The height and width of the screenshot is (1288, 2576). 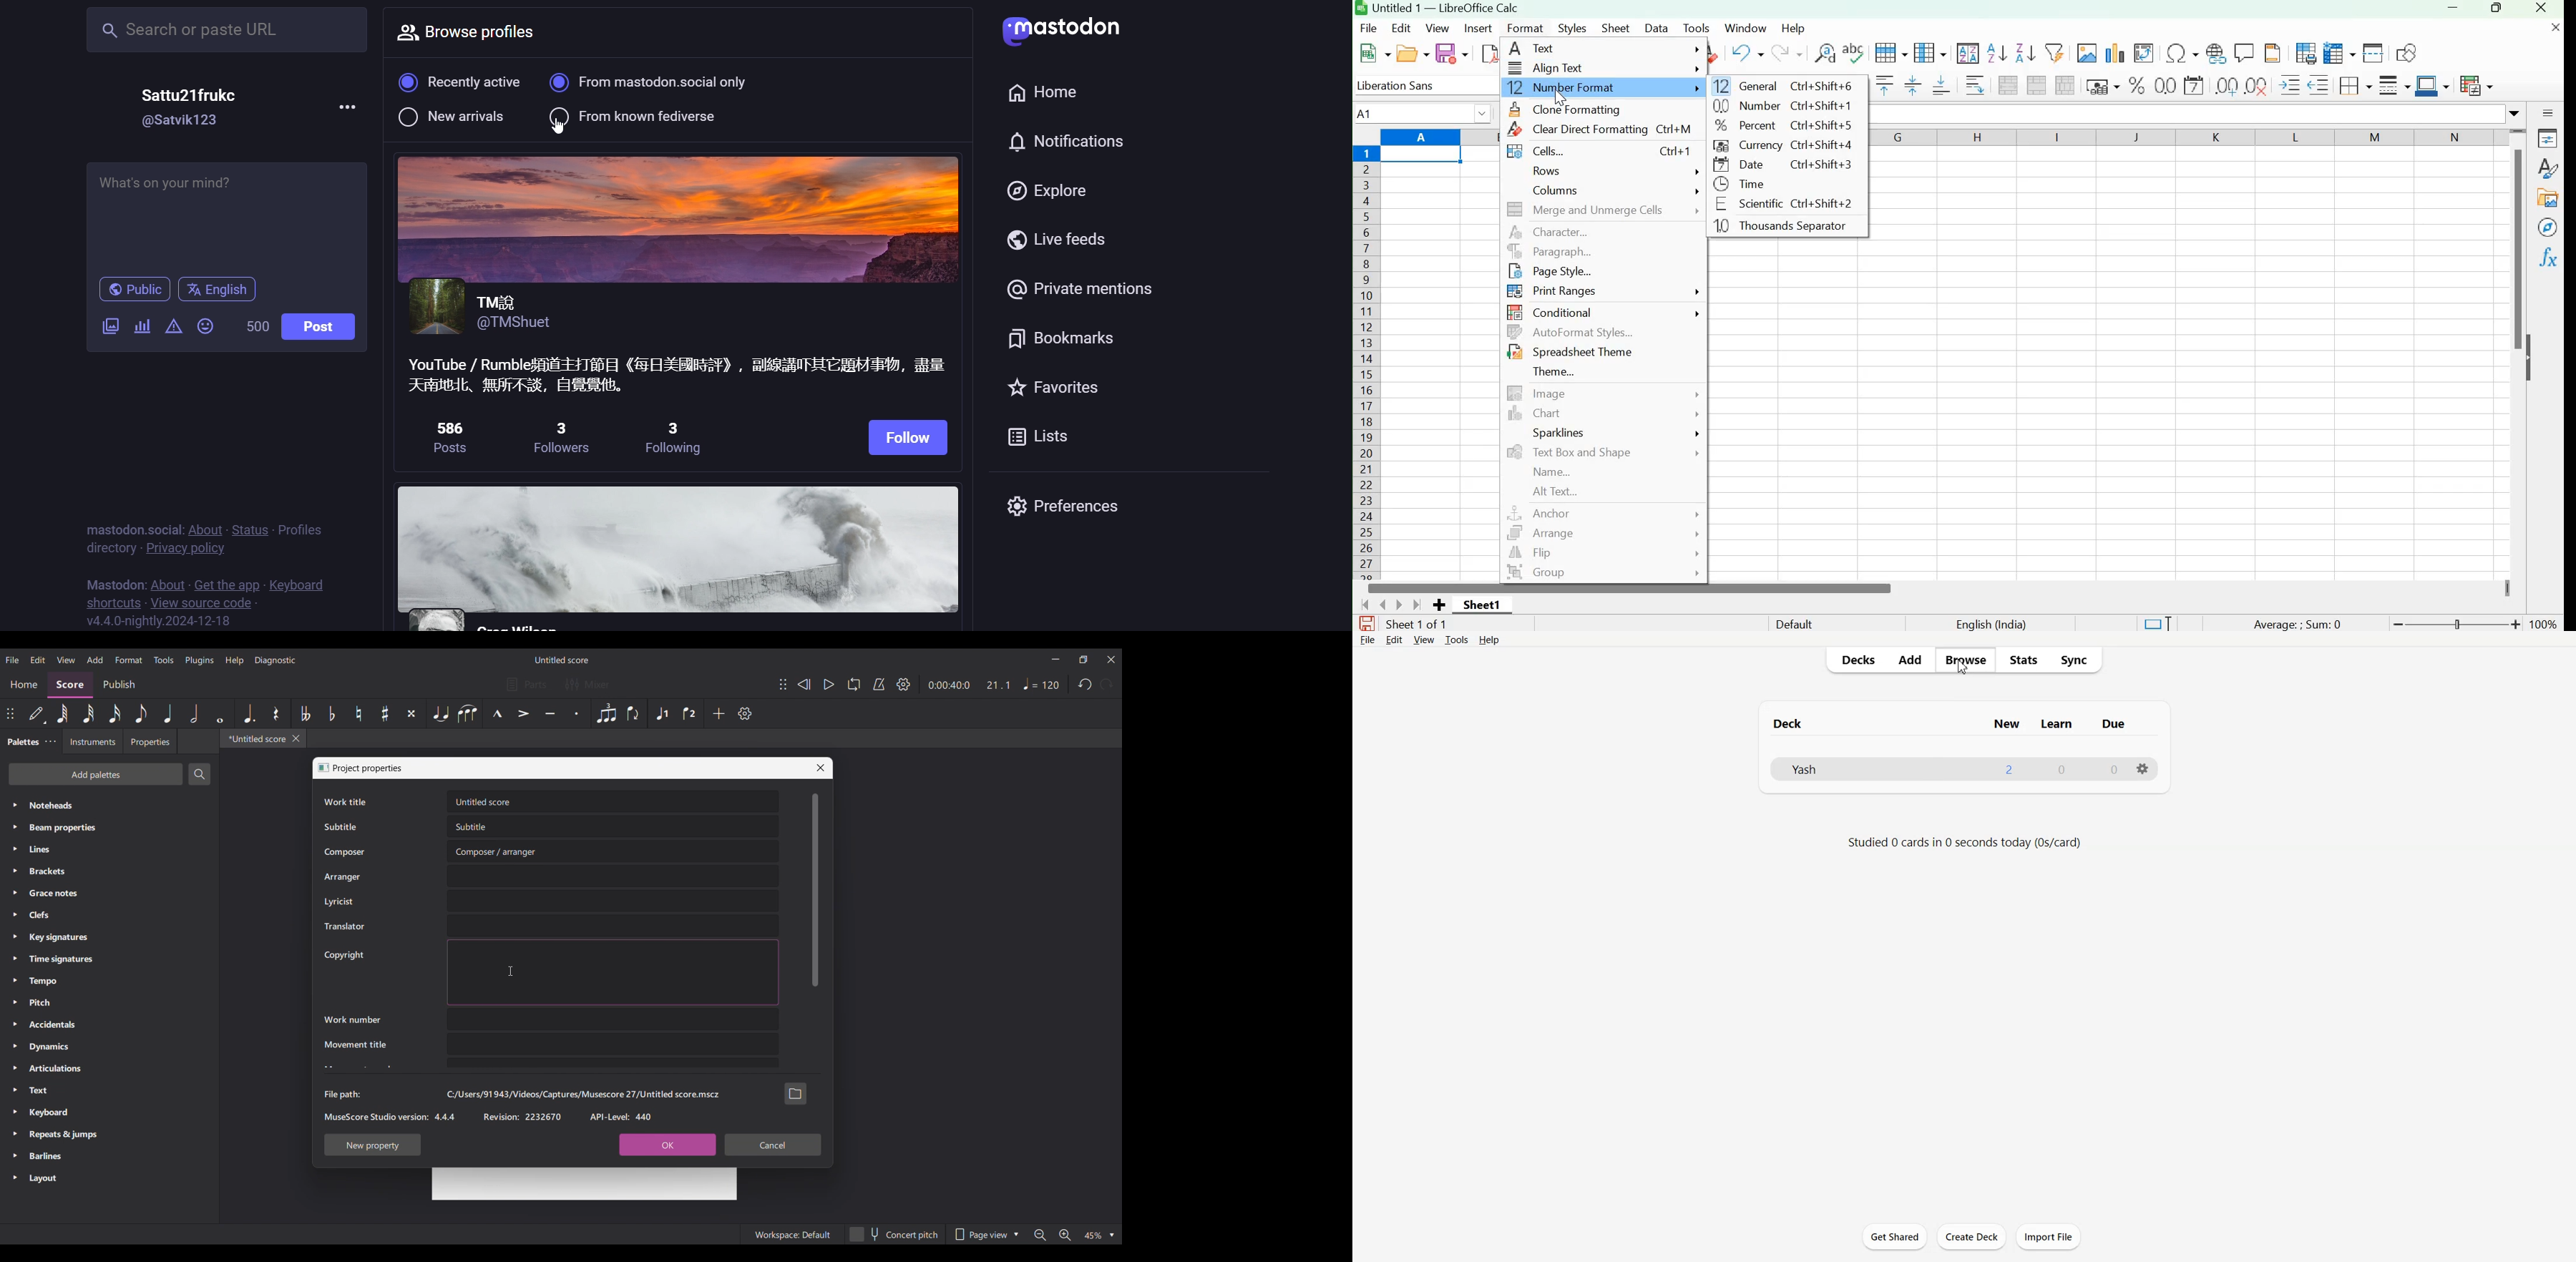 I want to click on Edit, so click(x=1402, y=27).